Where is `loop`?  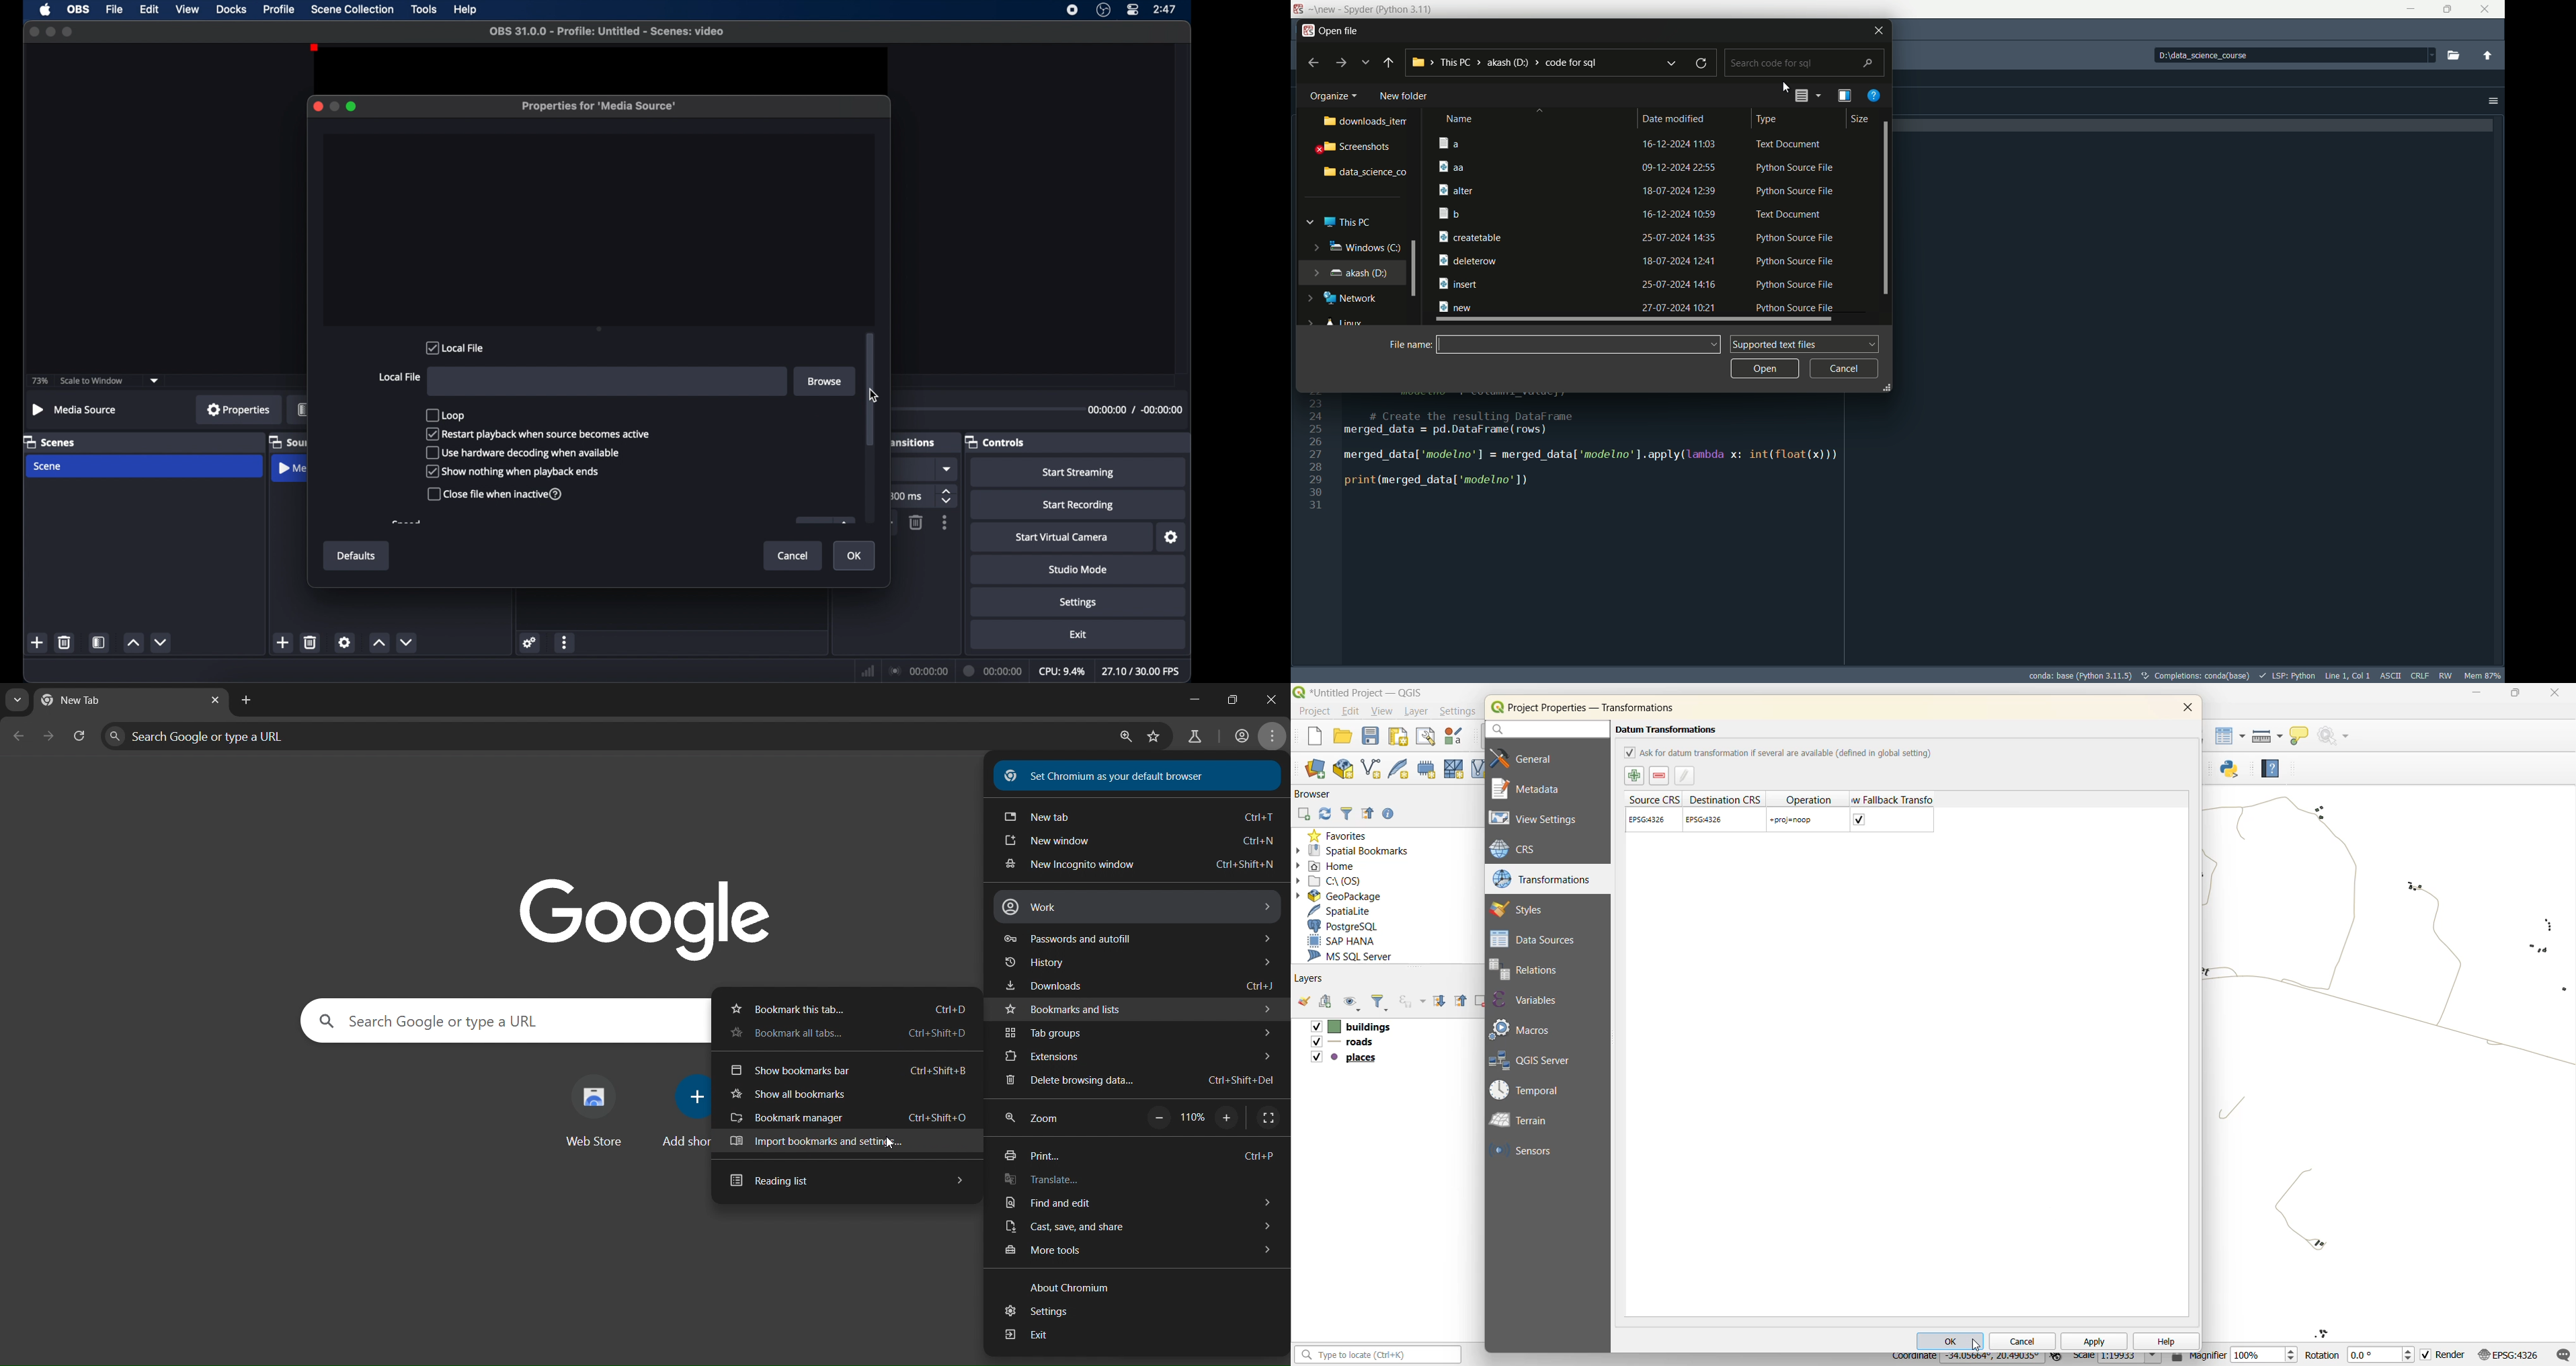
loop is located at coordinates (446, 414).